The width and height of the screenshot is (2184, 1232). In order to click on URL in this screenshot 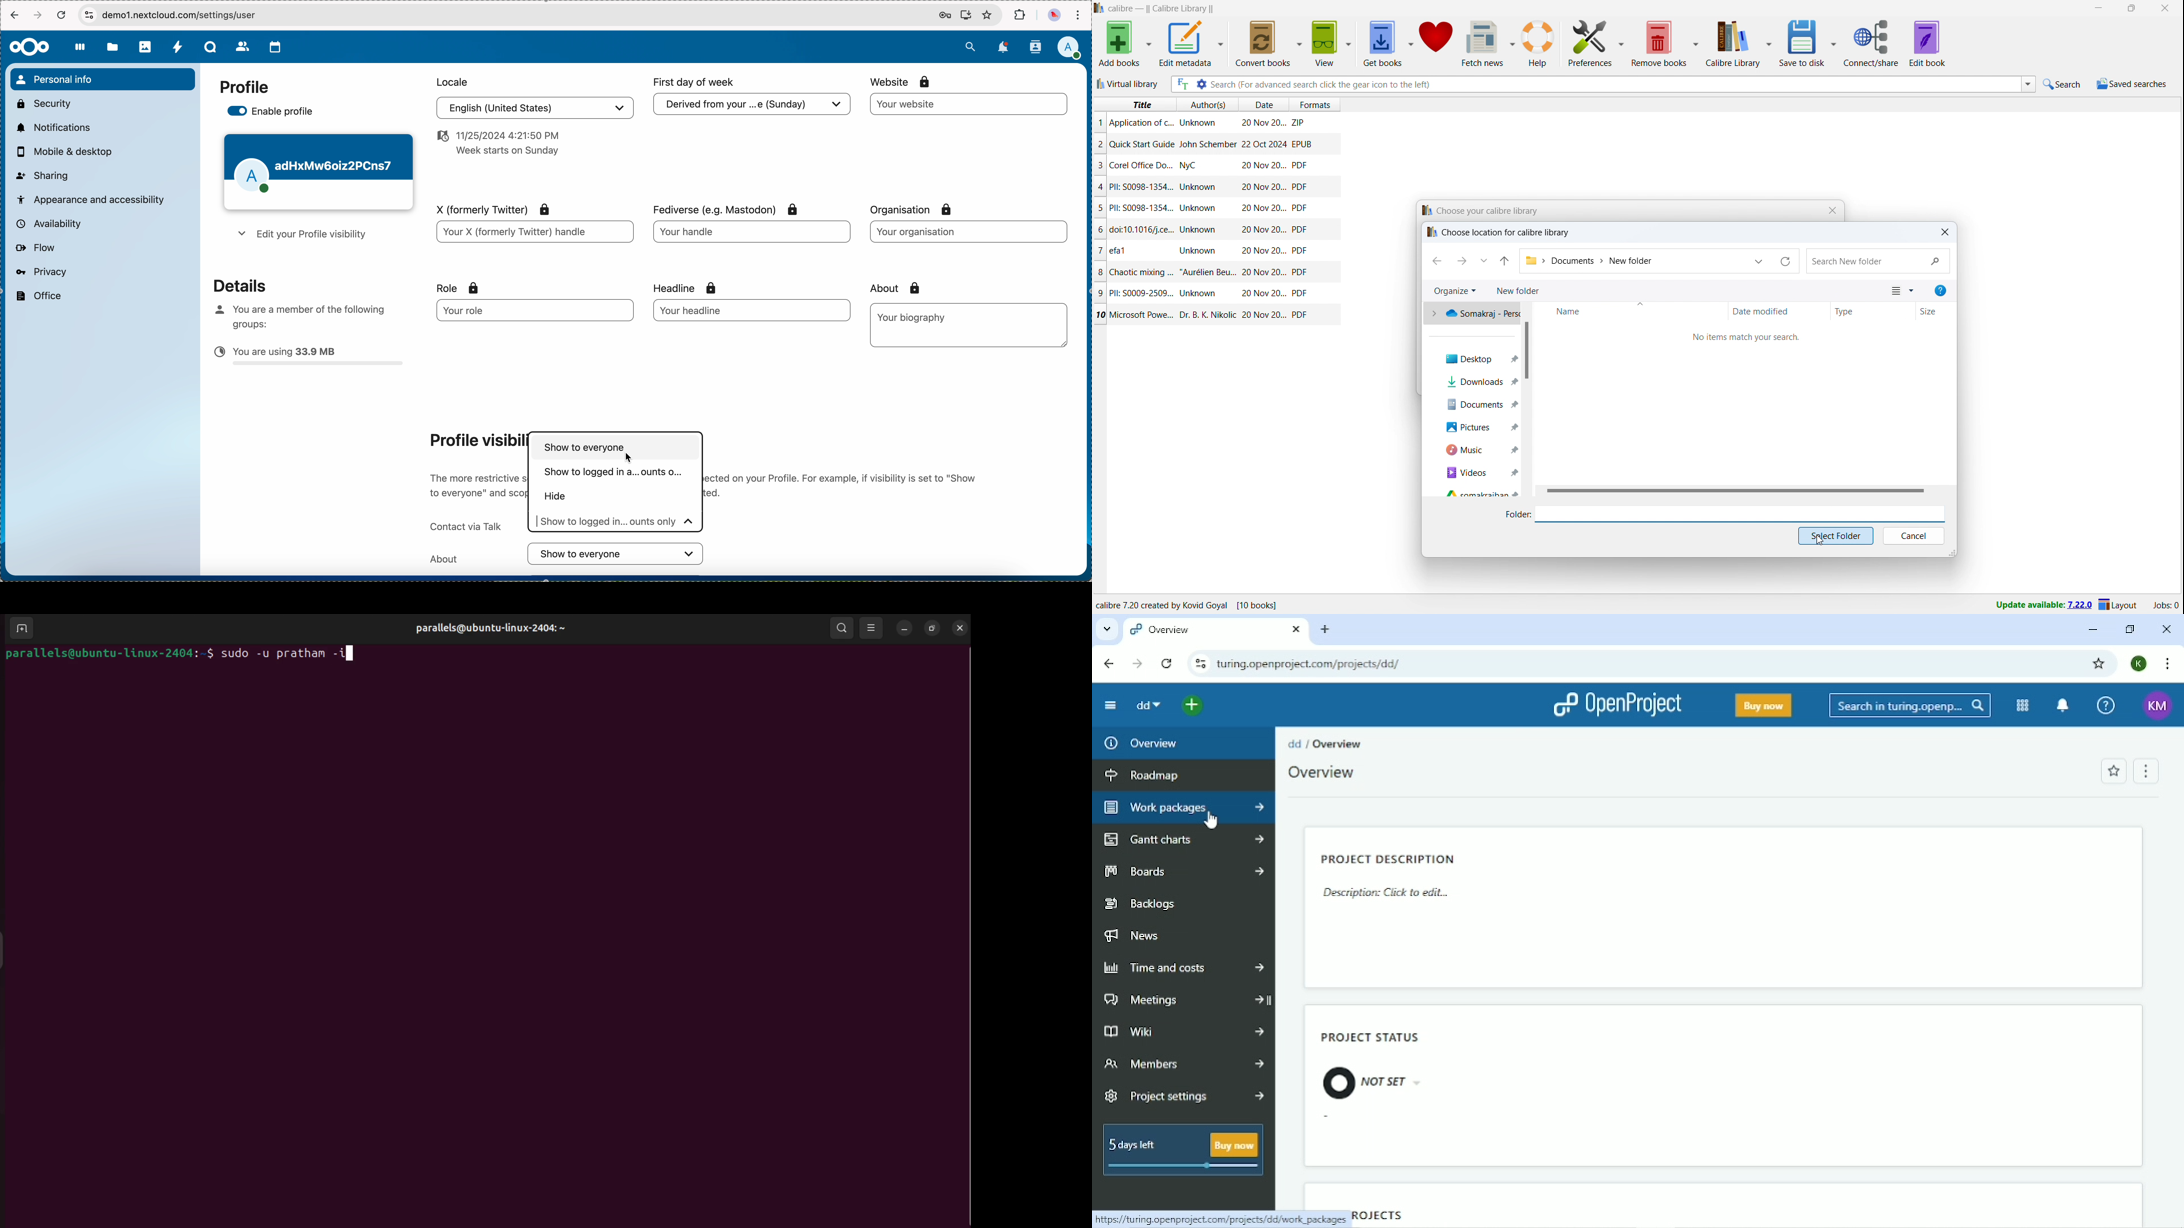, I will do `click(189, 15)`.